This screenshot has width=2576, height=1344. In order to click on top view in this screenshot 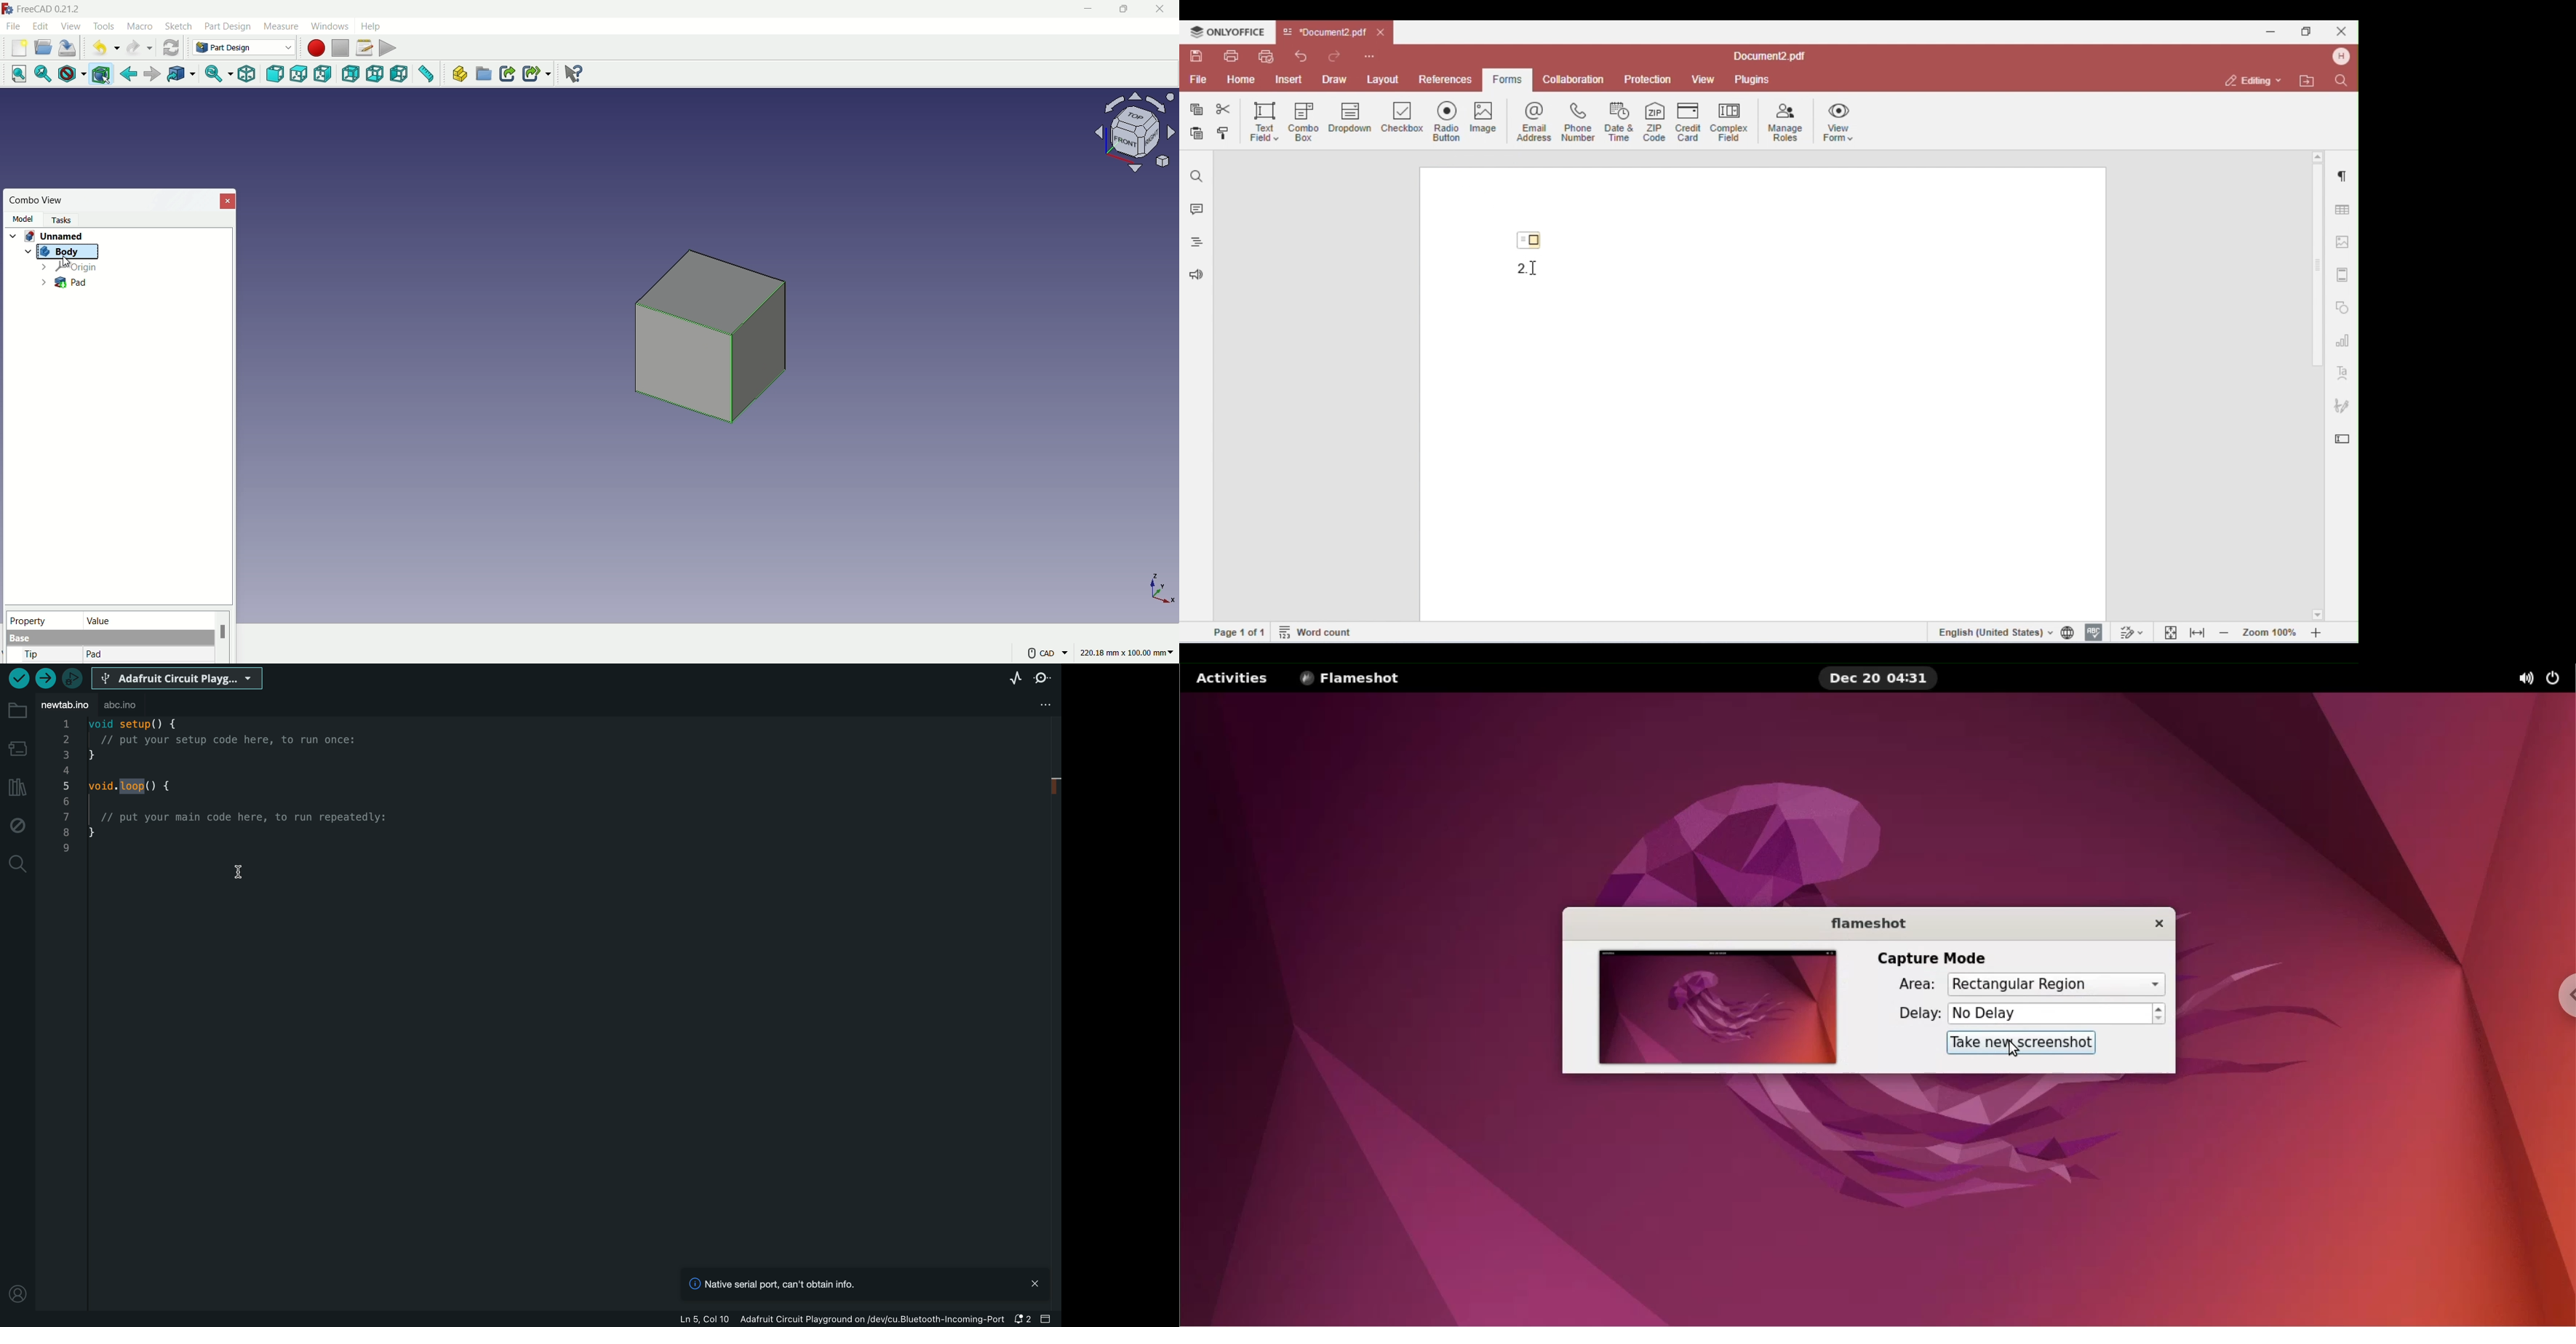, I will do `click(301, 74)`.